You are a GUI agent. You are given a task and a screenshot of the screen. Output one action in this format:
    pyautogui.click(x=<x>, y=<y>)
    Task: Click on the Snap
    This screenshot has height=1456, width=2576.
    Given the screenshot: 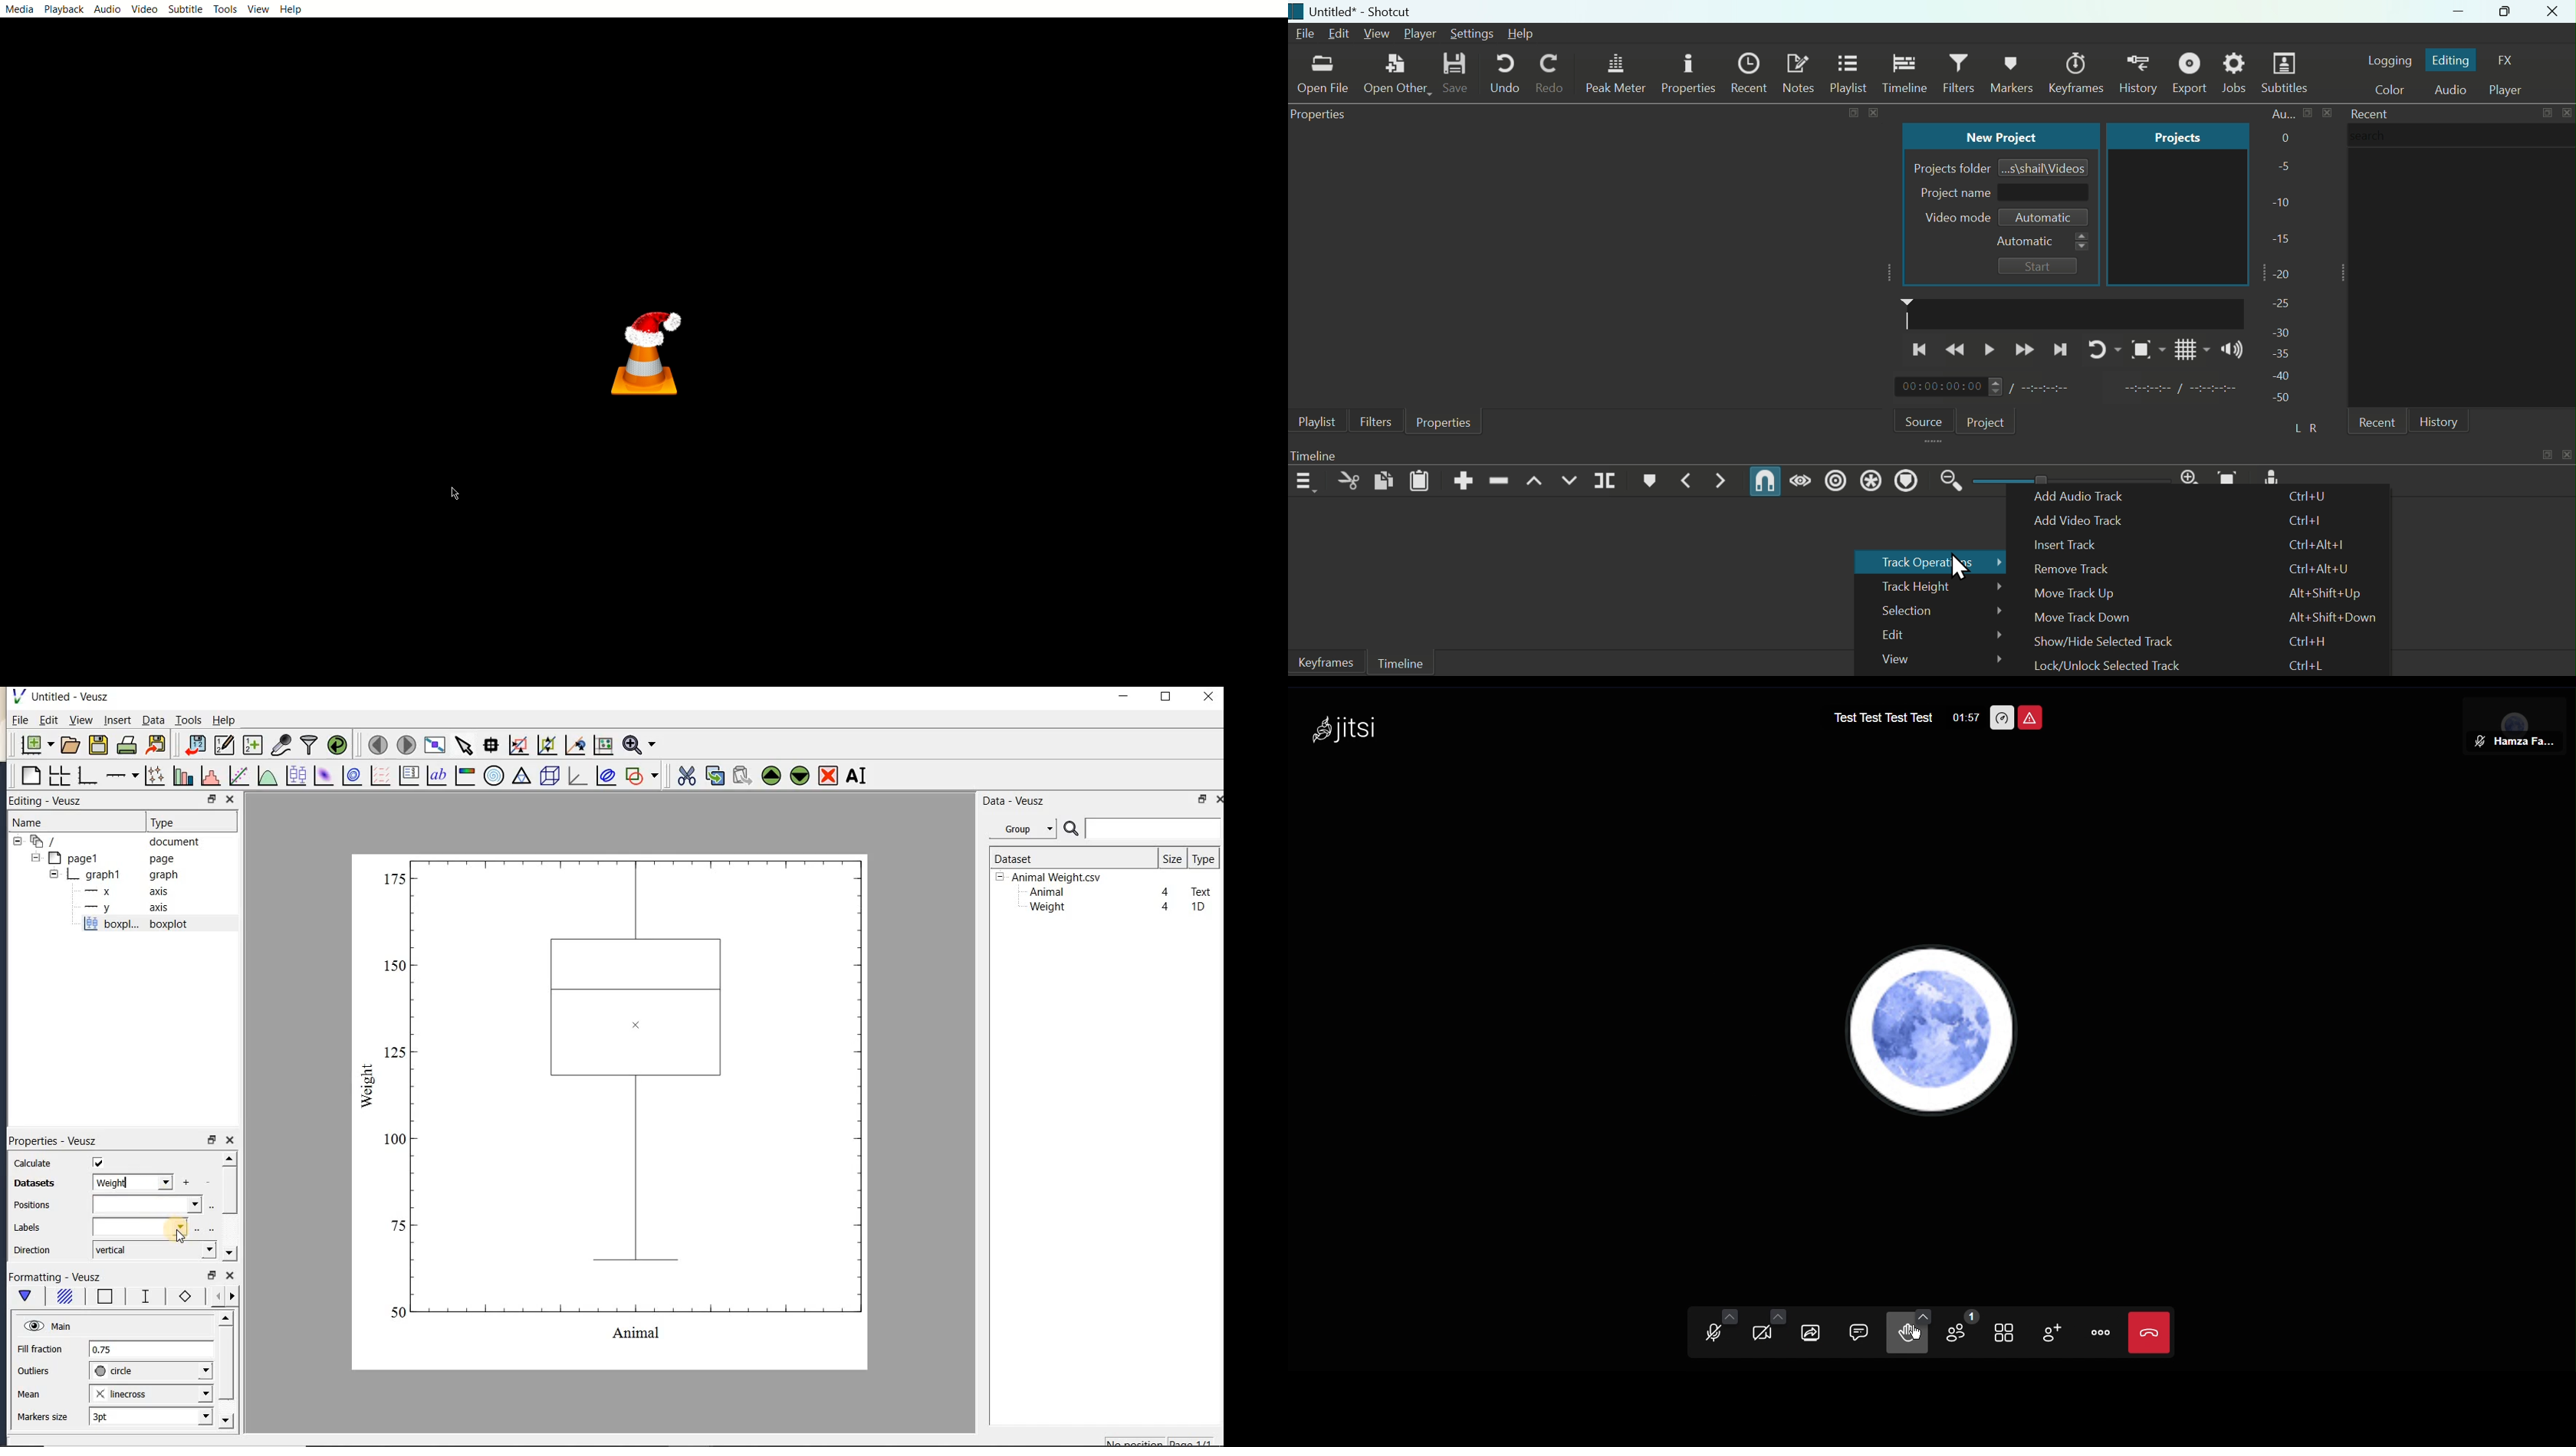 What is the action you would take?
    pyautogui.click(x=1765, y=482)
    